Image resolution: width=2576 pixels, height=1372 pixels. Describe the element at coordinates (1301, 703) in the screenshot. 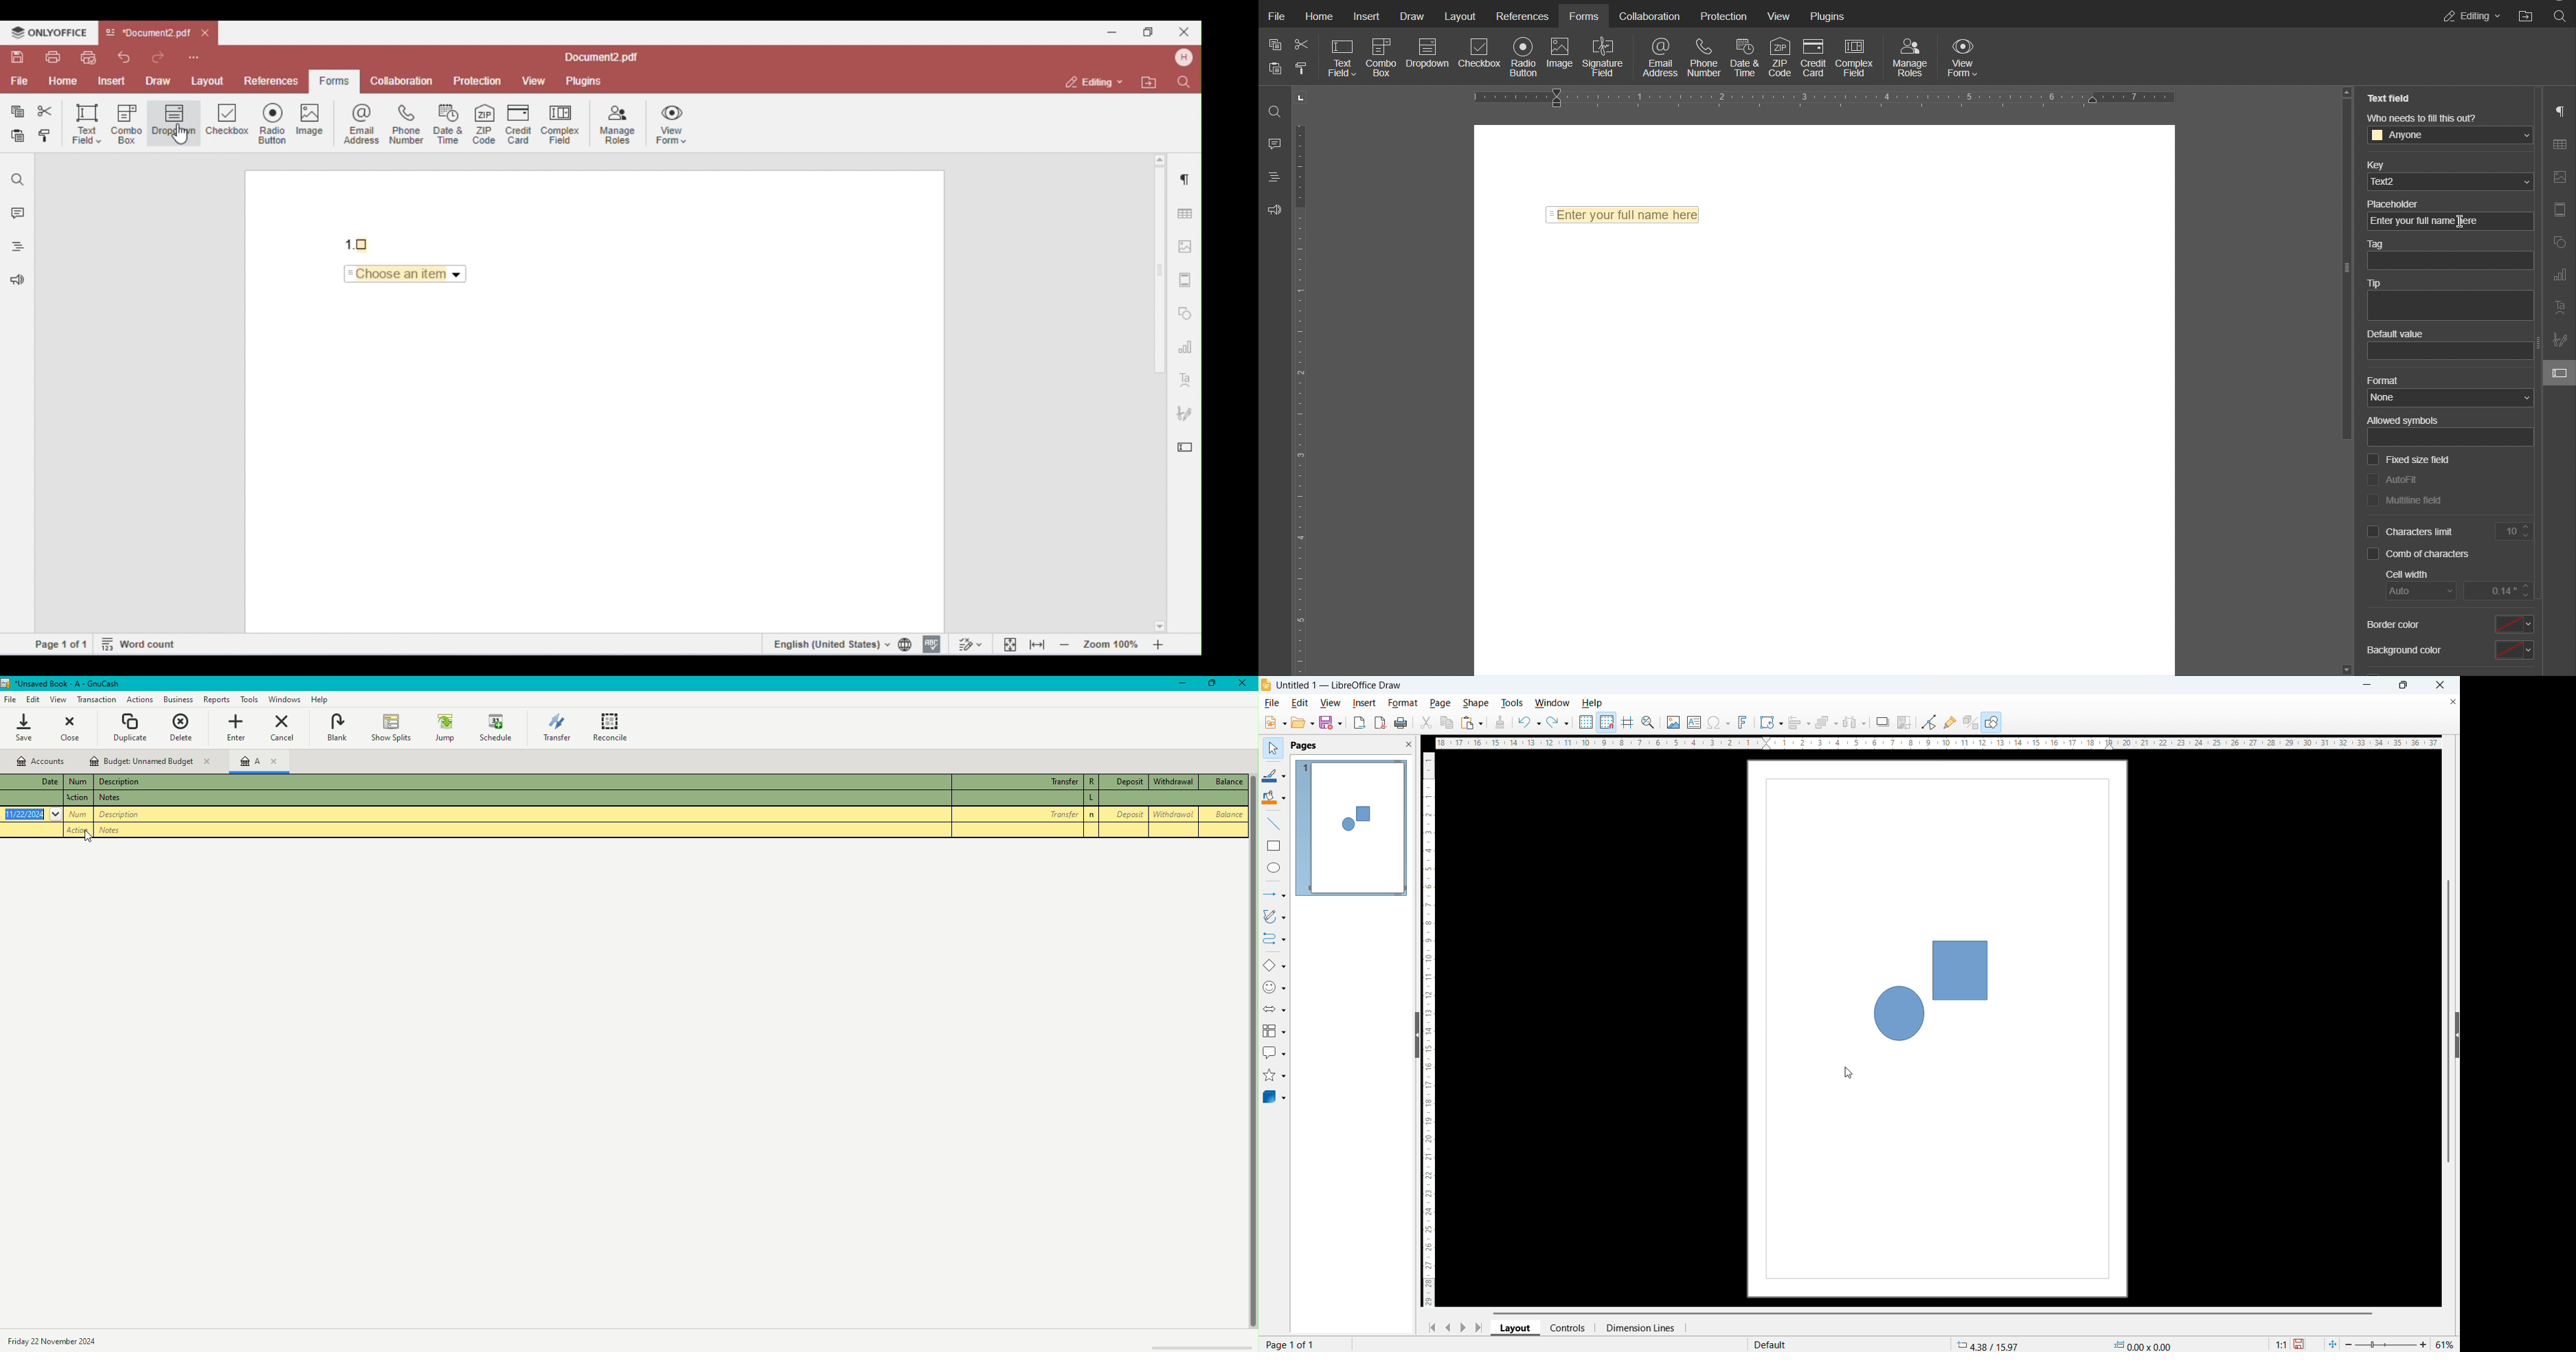

I see `edit` at that location.